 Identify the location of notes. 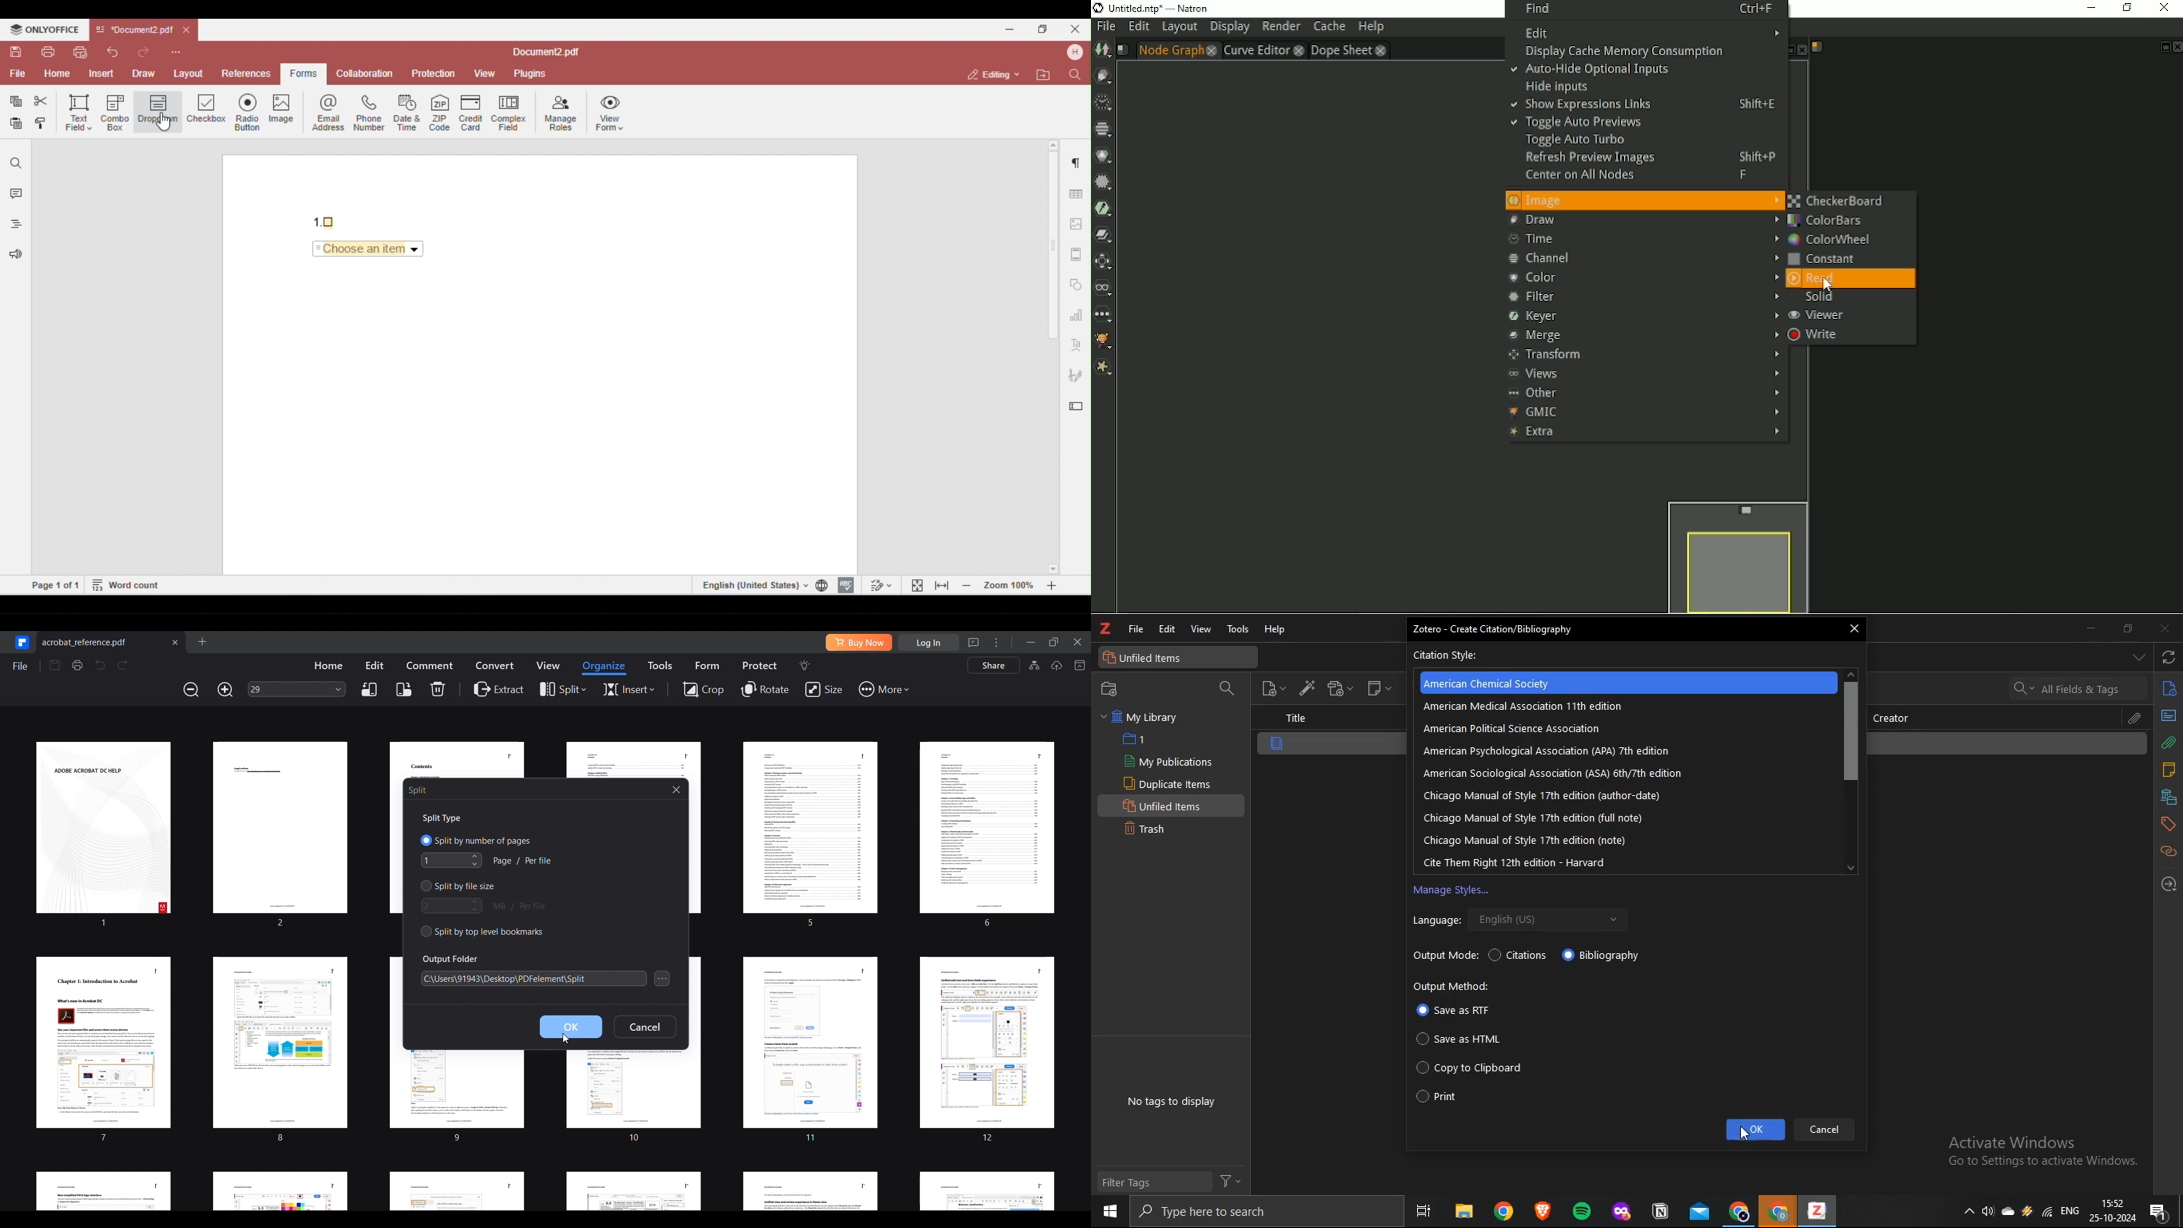
(2169, 770).